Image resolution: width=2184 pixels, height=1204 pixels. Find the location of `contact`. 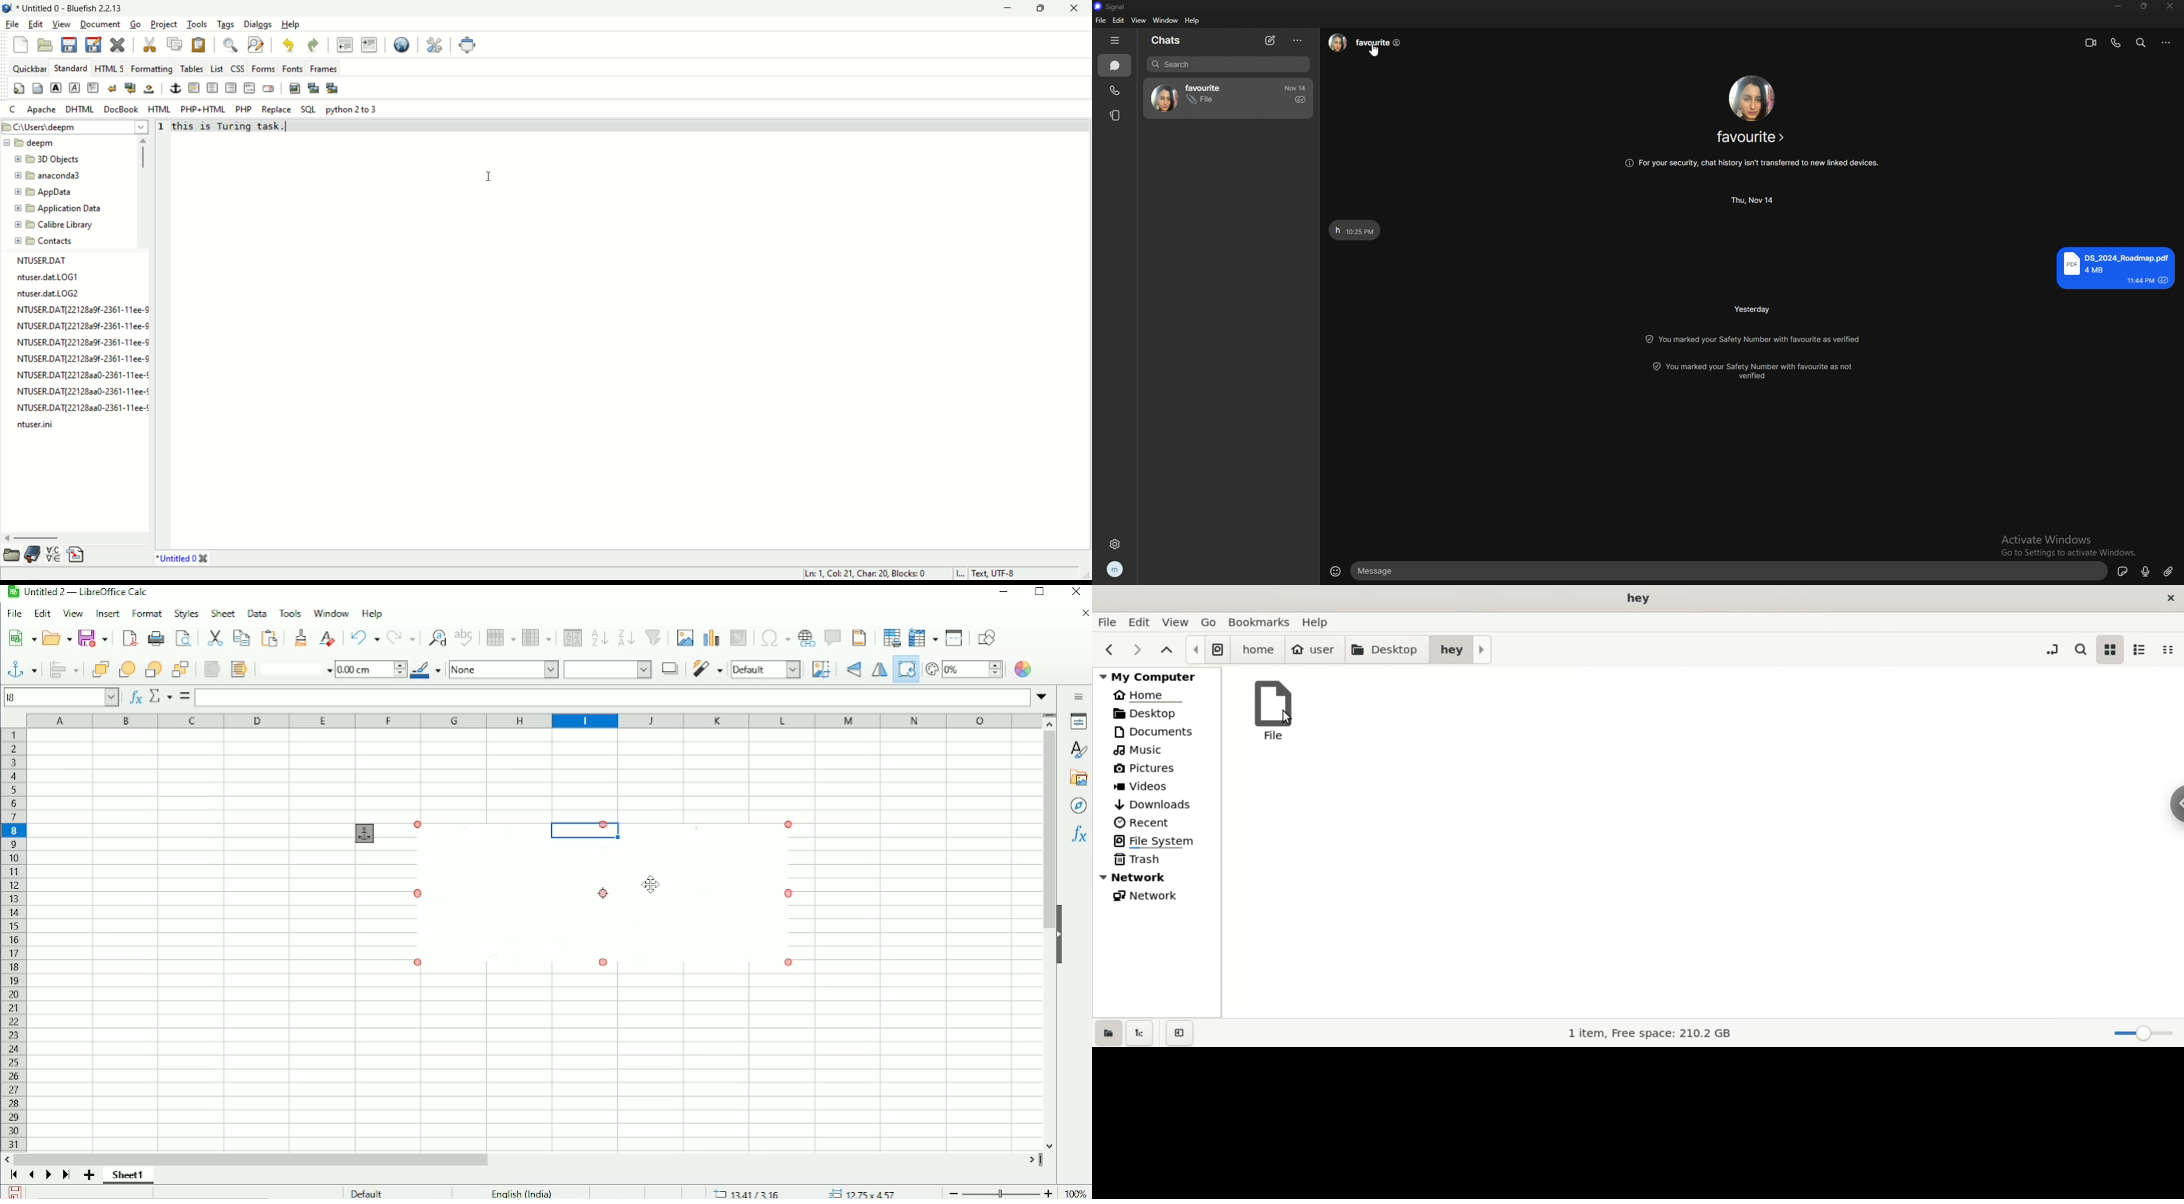

contact is located at coordinates (1211, 98).